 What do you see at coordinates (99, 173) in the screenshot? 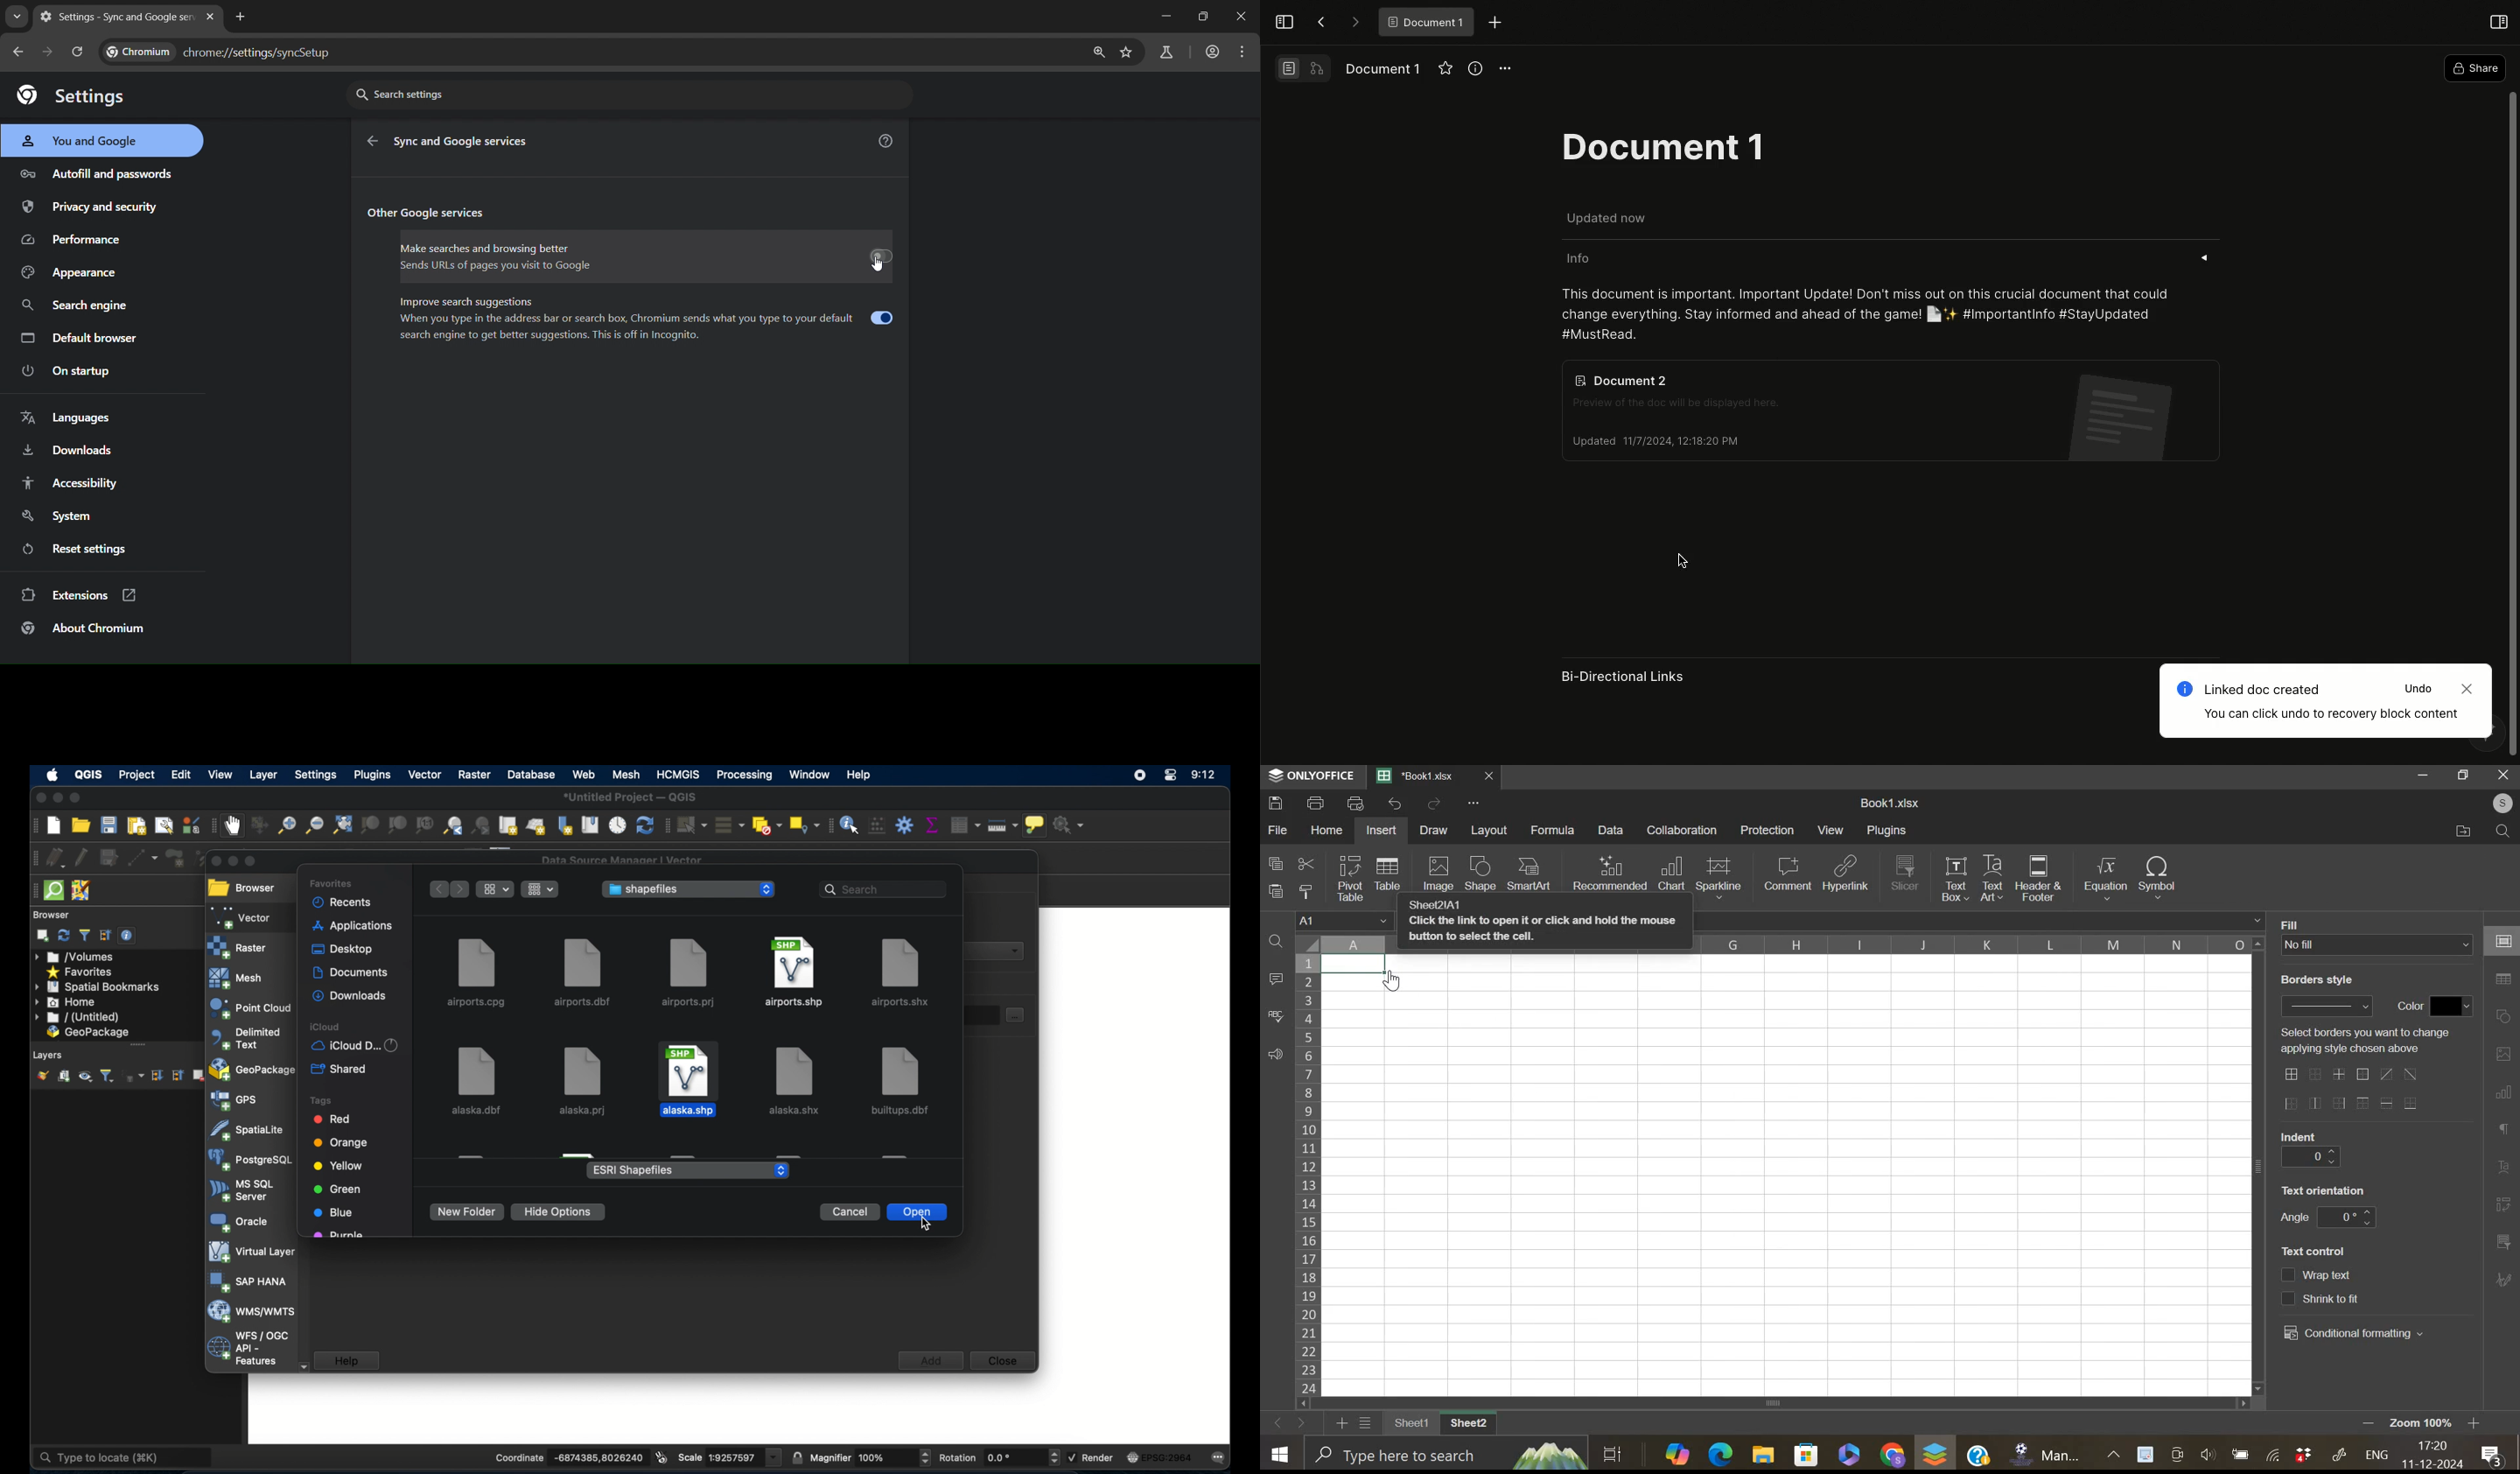
I see `autofill and passwords` at bounding box center [99, 173].